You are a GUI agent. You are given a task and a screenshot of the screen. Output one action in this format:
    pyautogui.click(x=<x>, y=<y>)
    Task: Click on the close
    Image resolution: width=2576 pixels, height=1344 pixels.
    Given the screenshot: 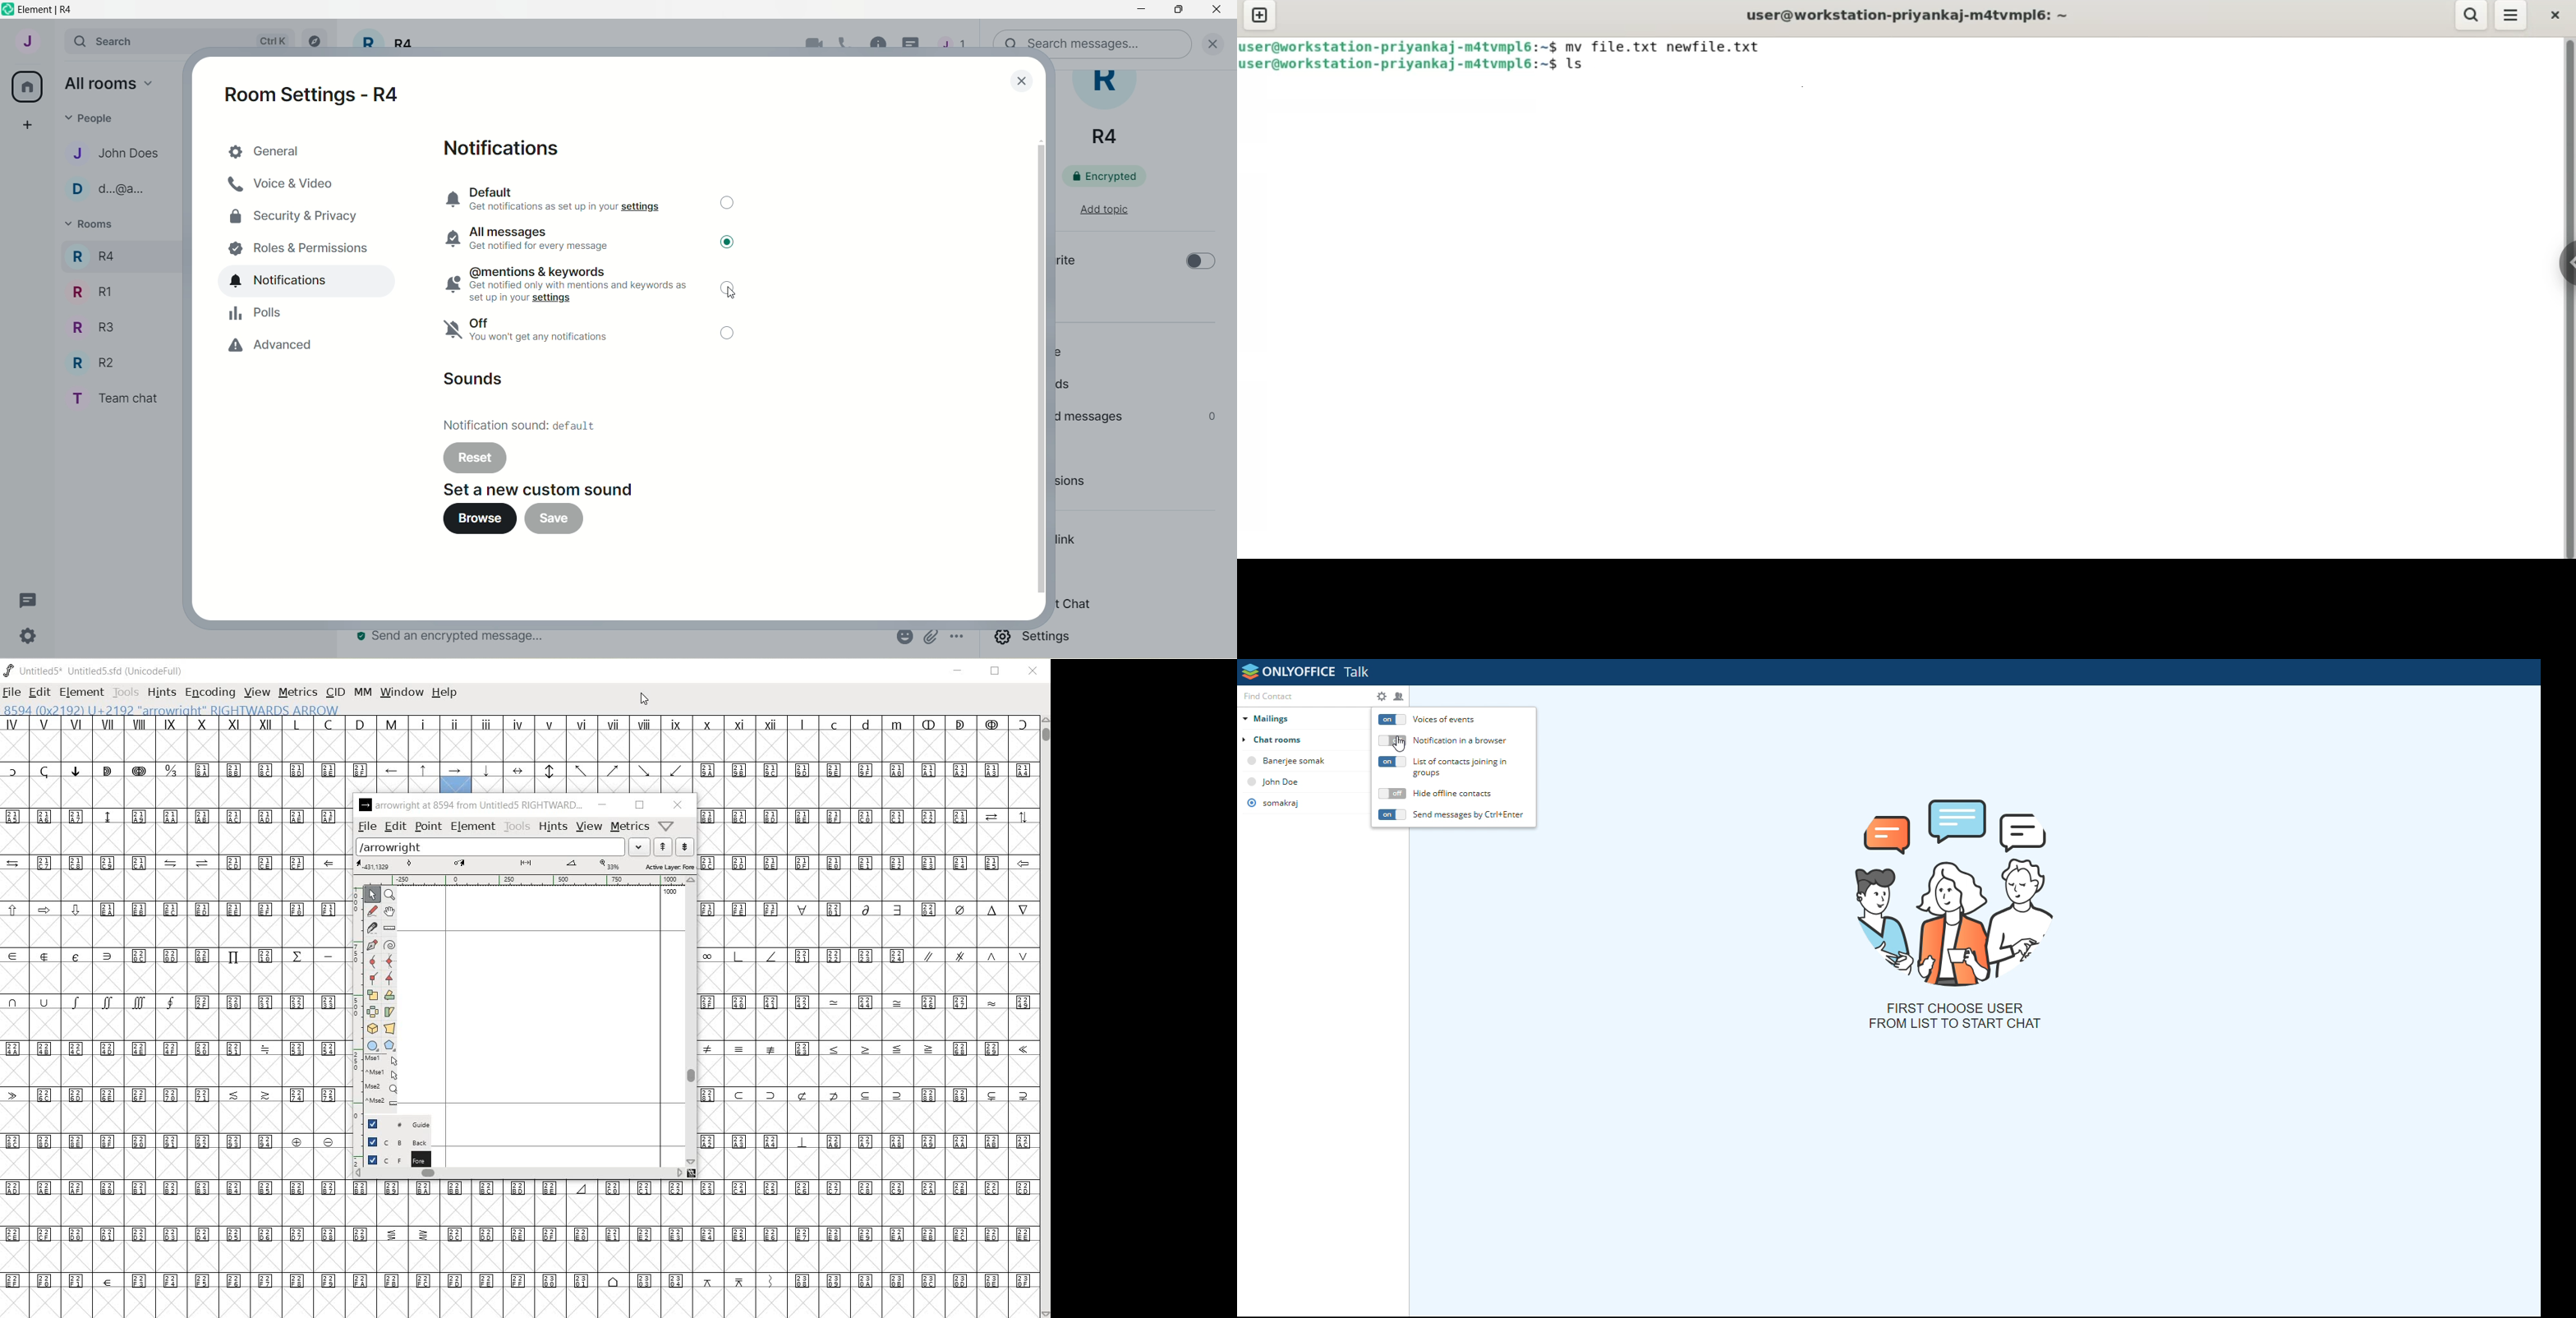 What is the action you would take?
    pyautogui.click(x=1020, y=80)
    